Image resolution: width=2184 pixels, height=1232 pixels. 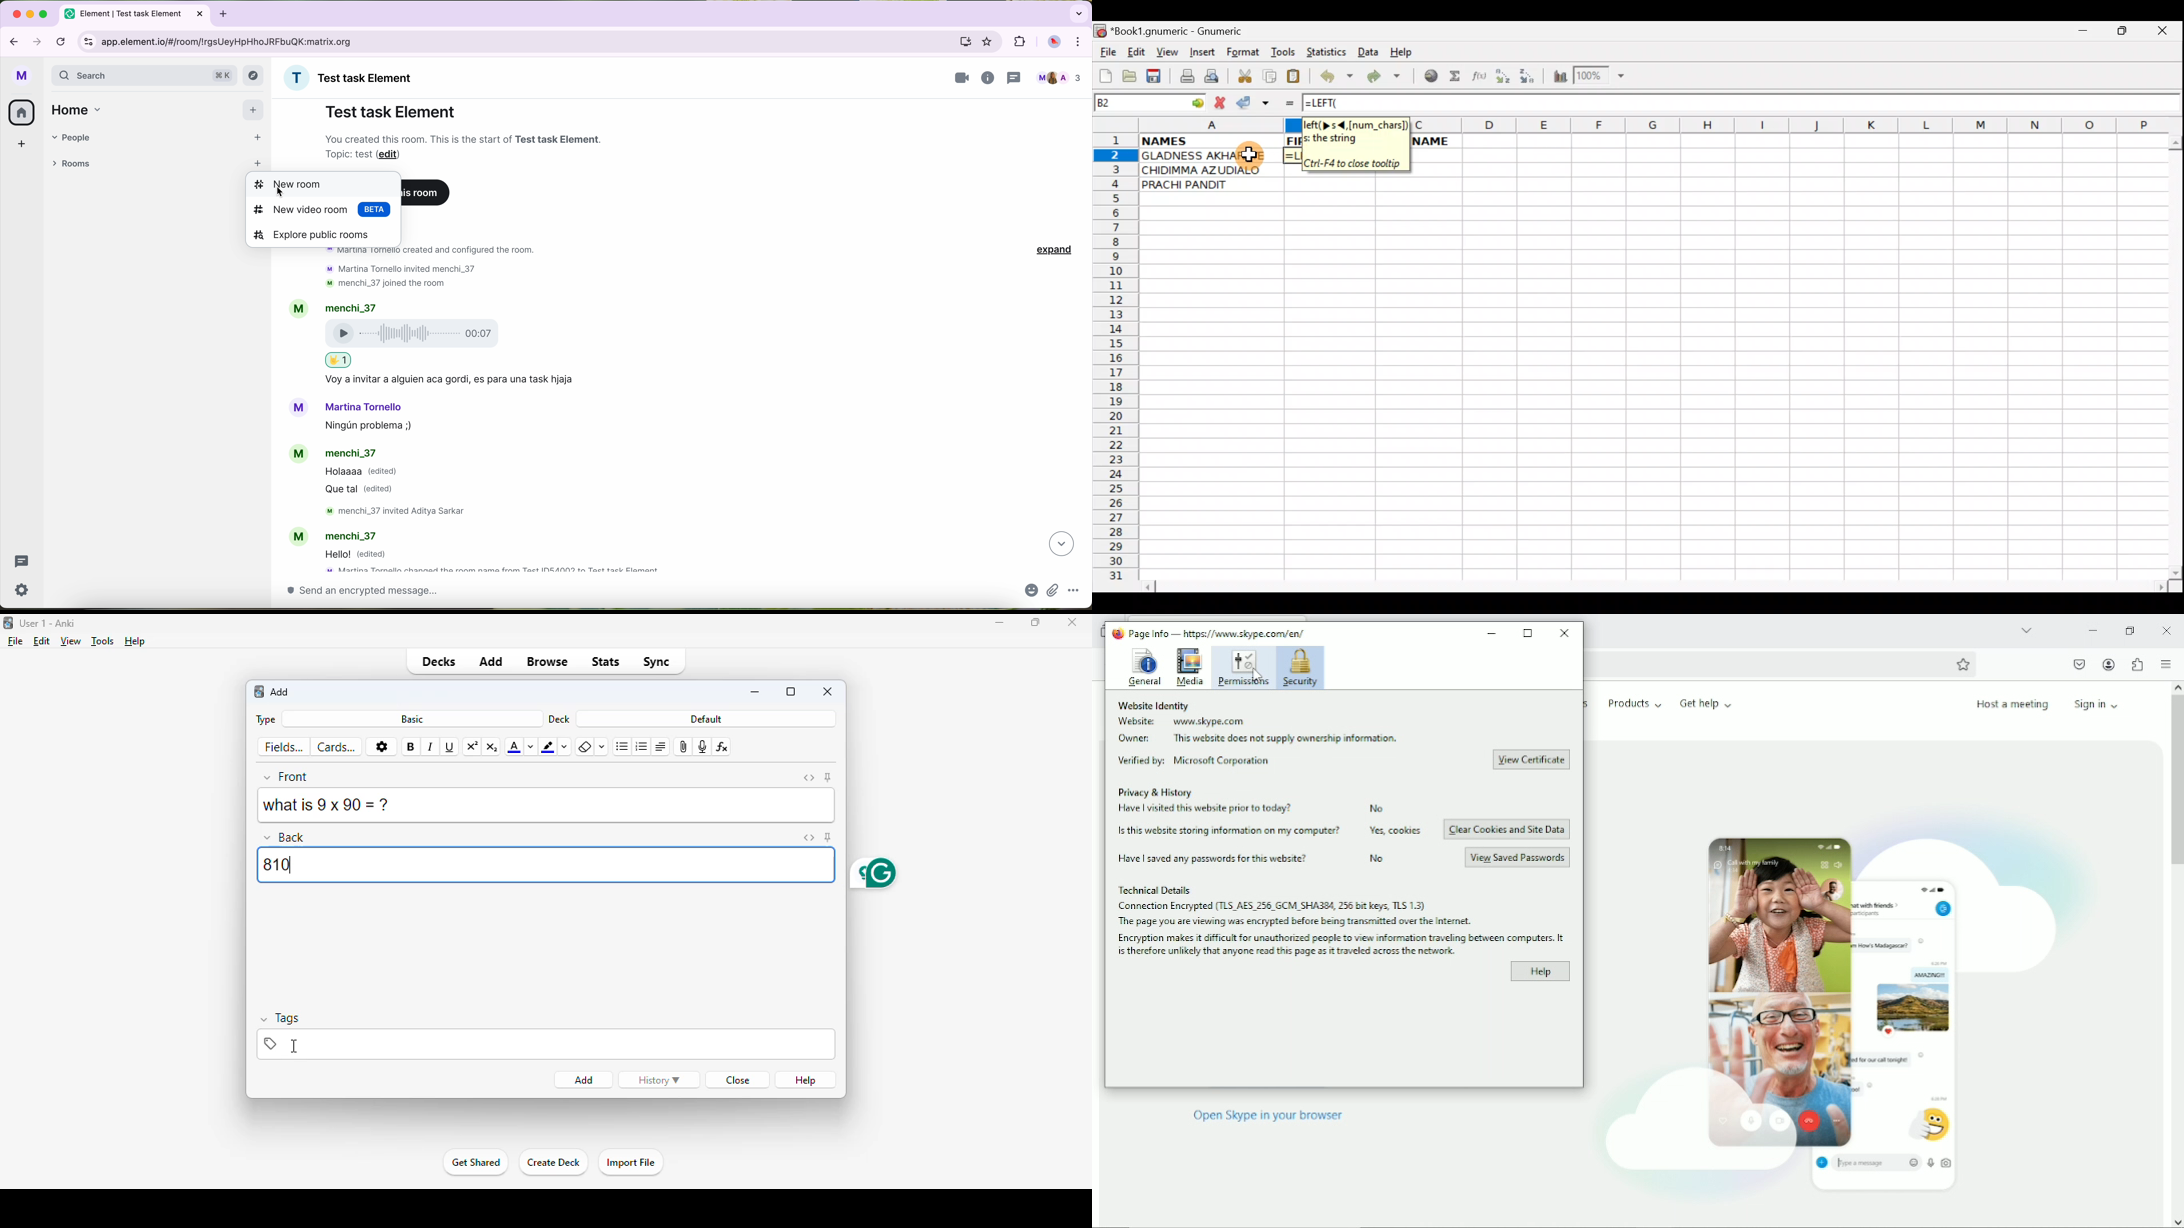 I want to click on account, so click(x=338, y=452).